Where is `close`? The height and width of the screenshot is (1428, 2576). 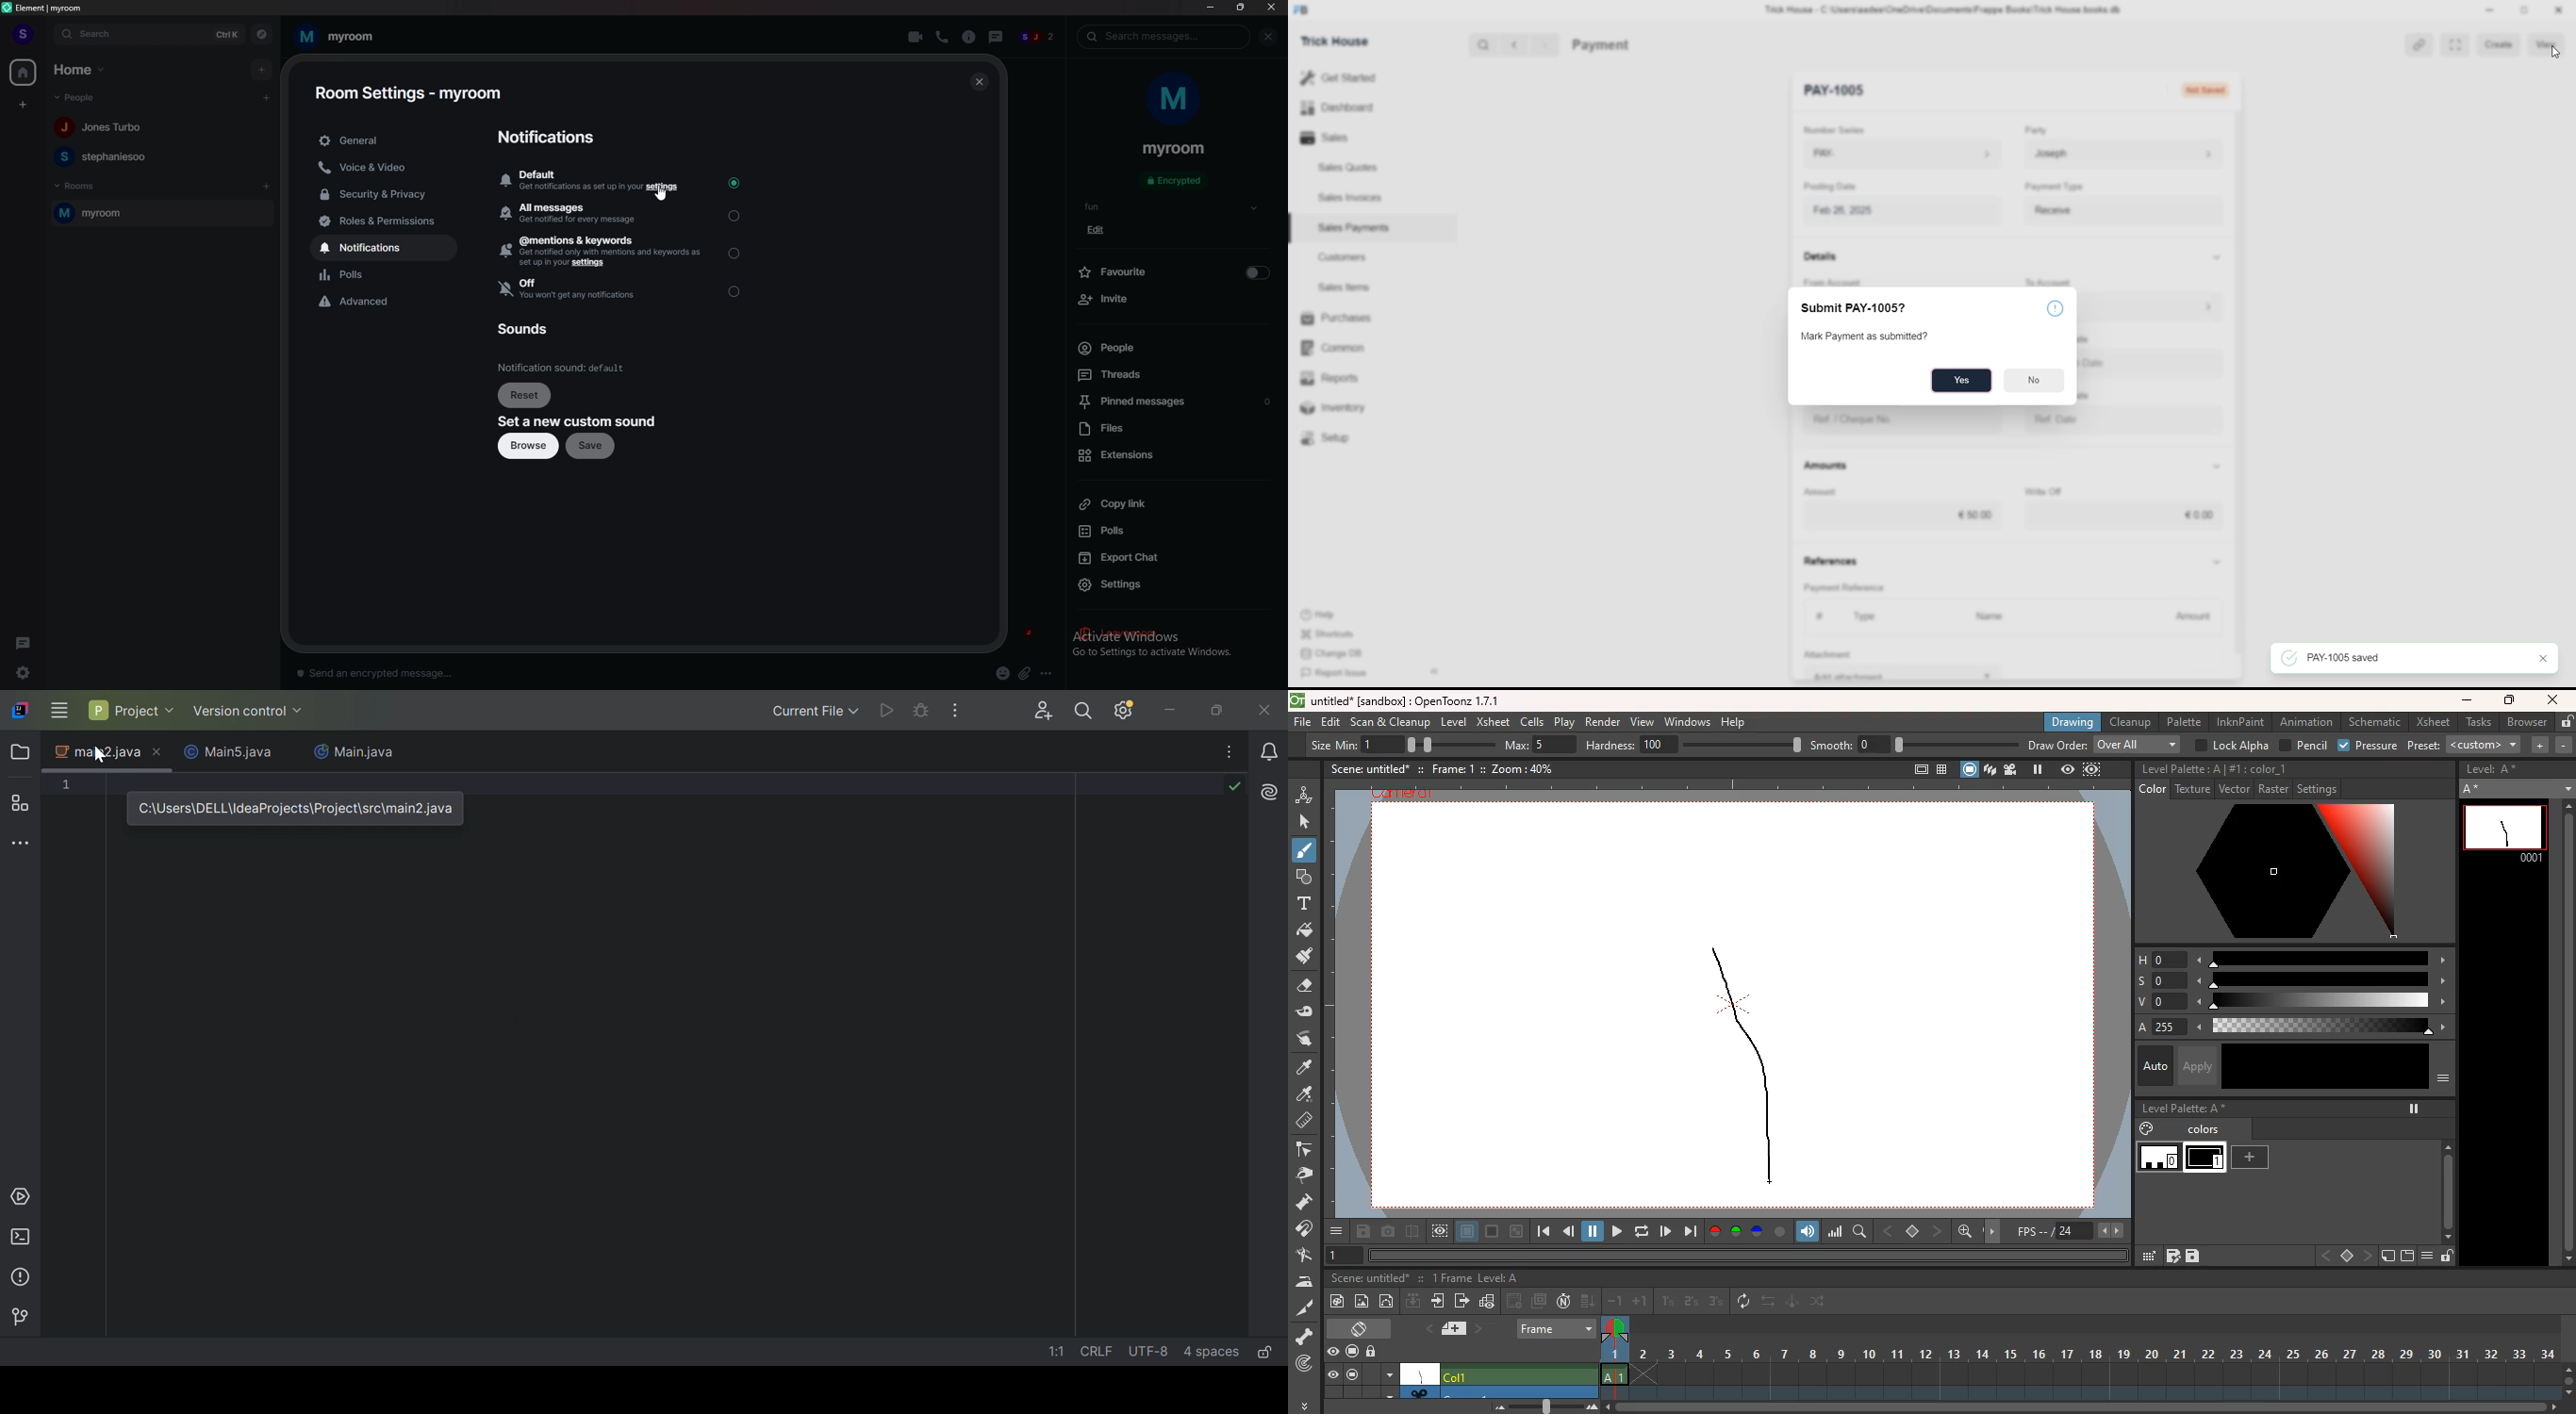 close is located at coordinates (977, 82).